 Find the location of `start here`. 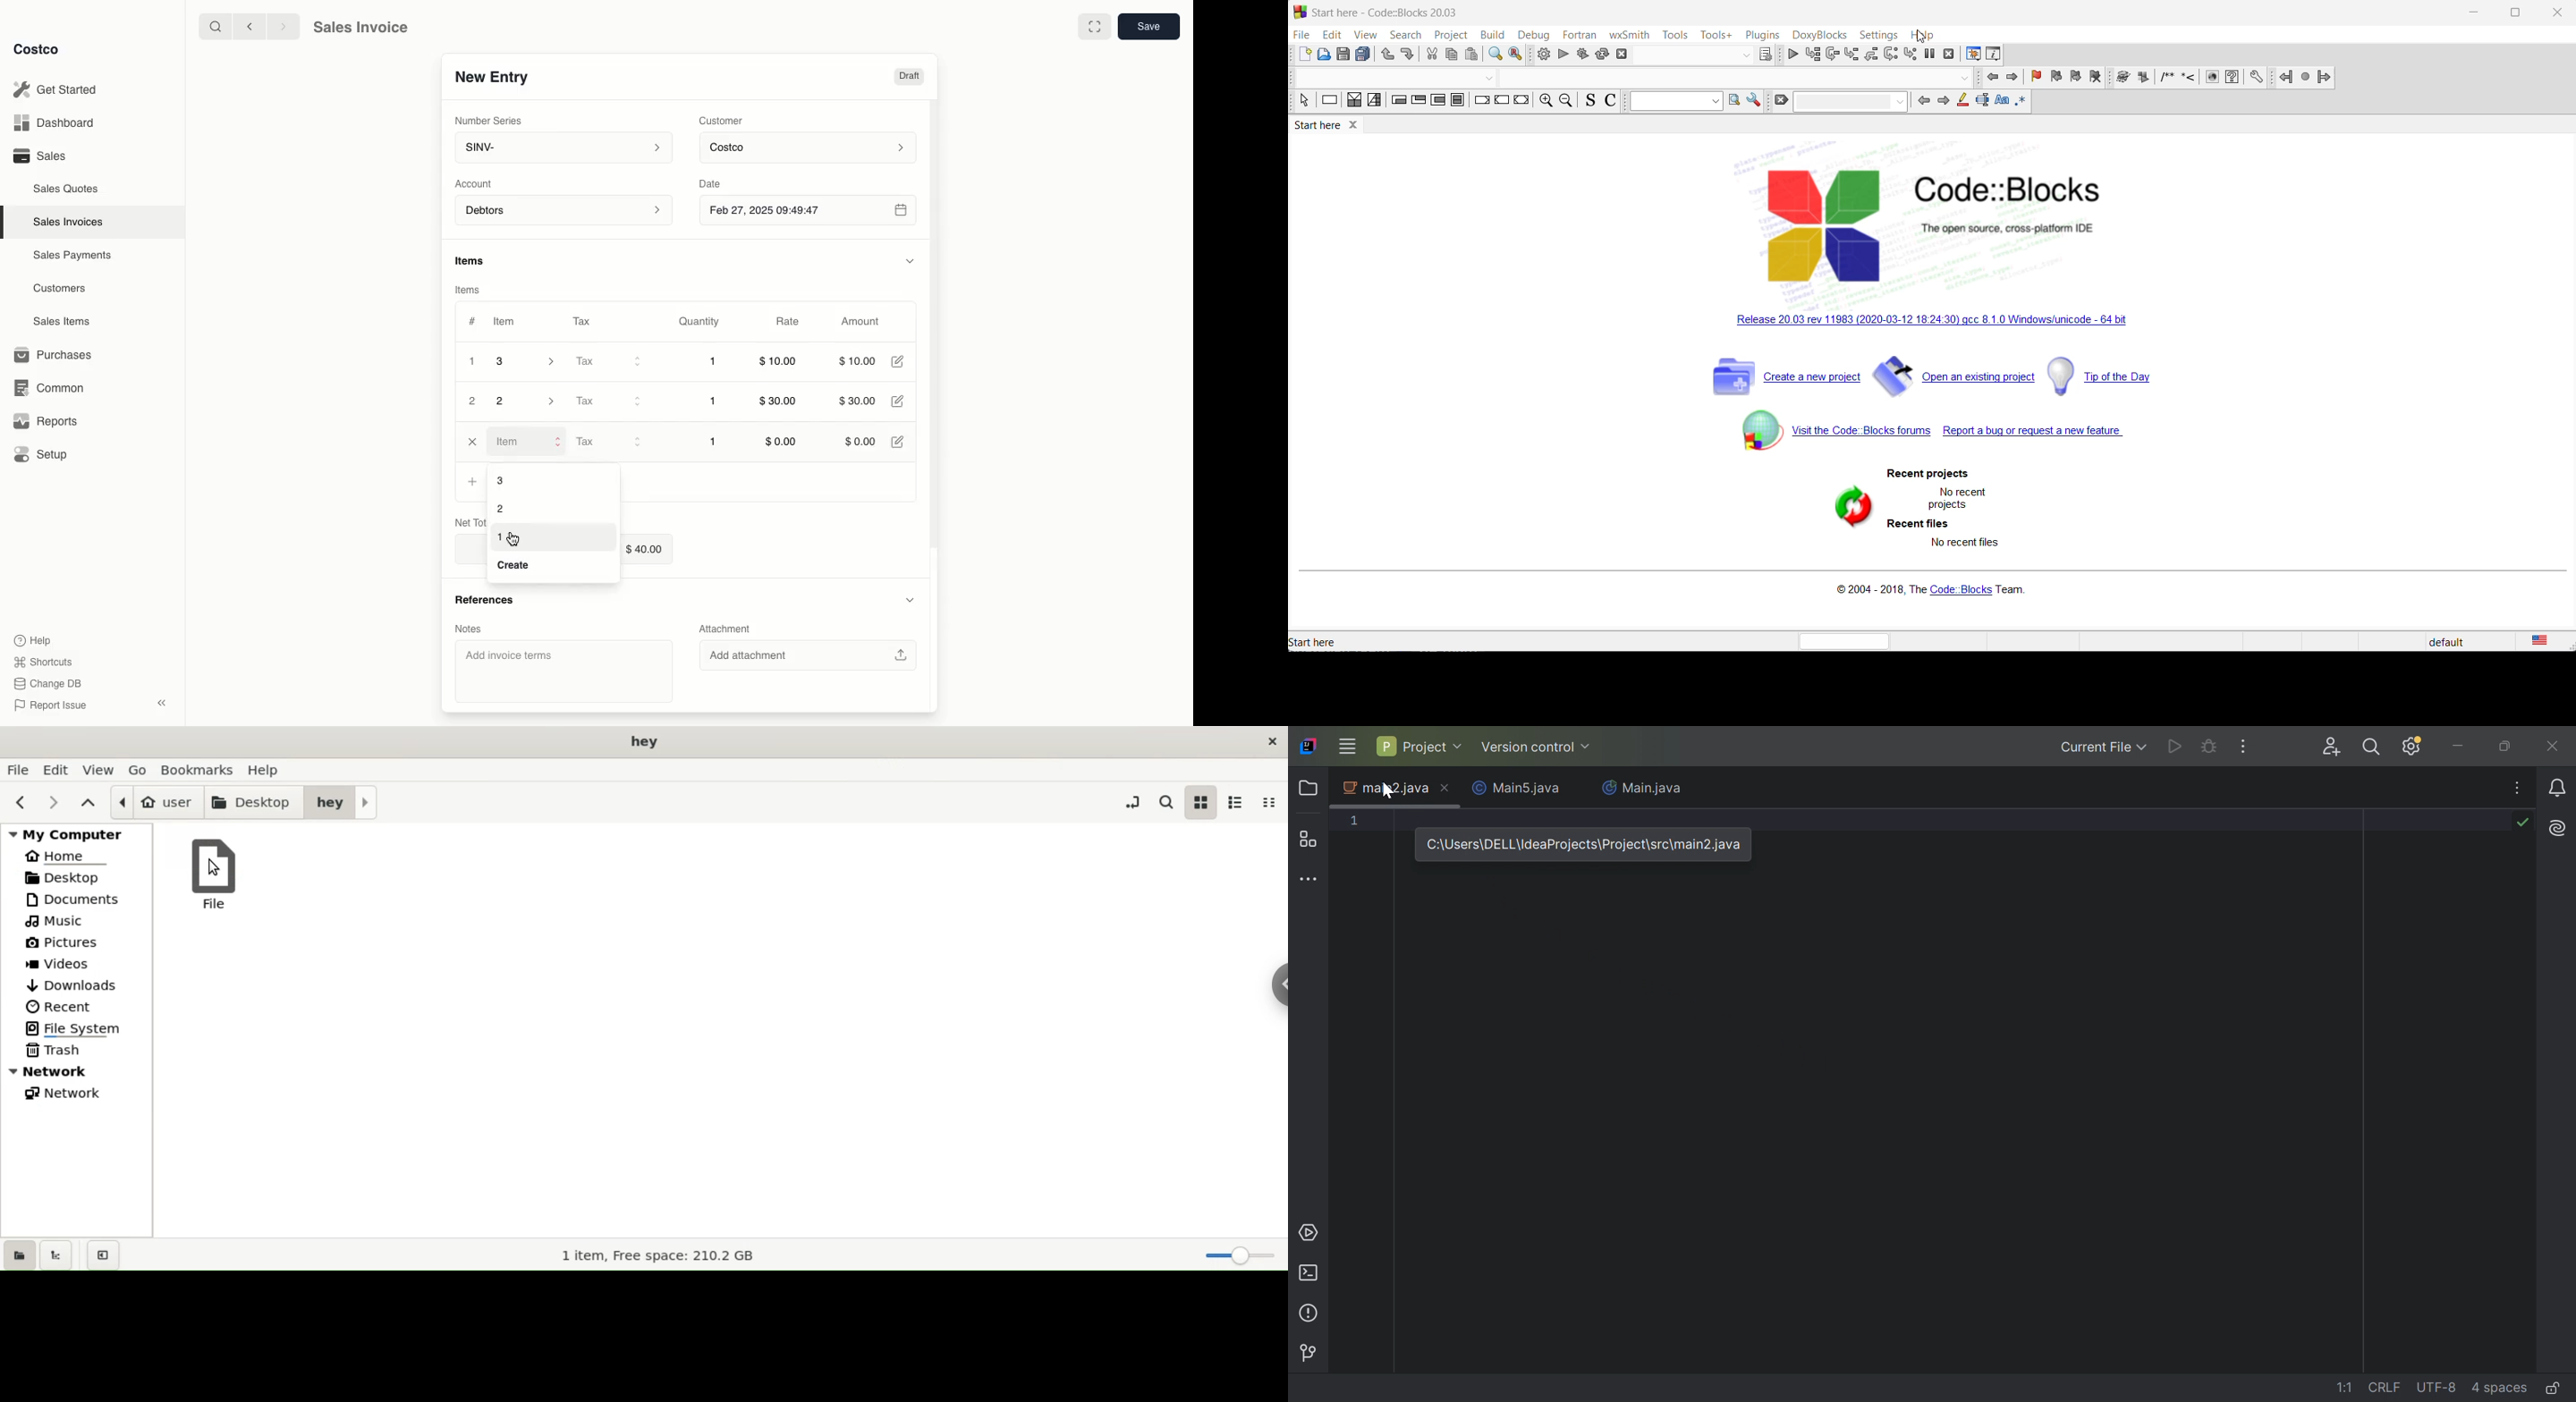

start here is located at coordinates (1385, 13).